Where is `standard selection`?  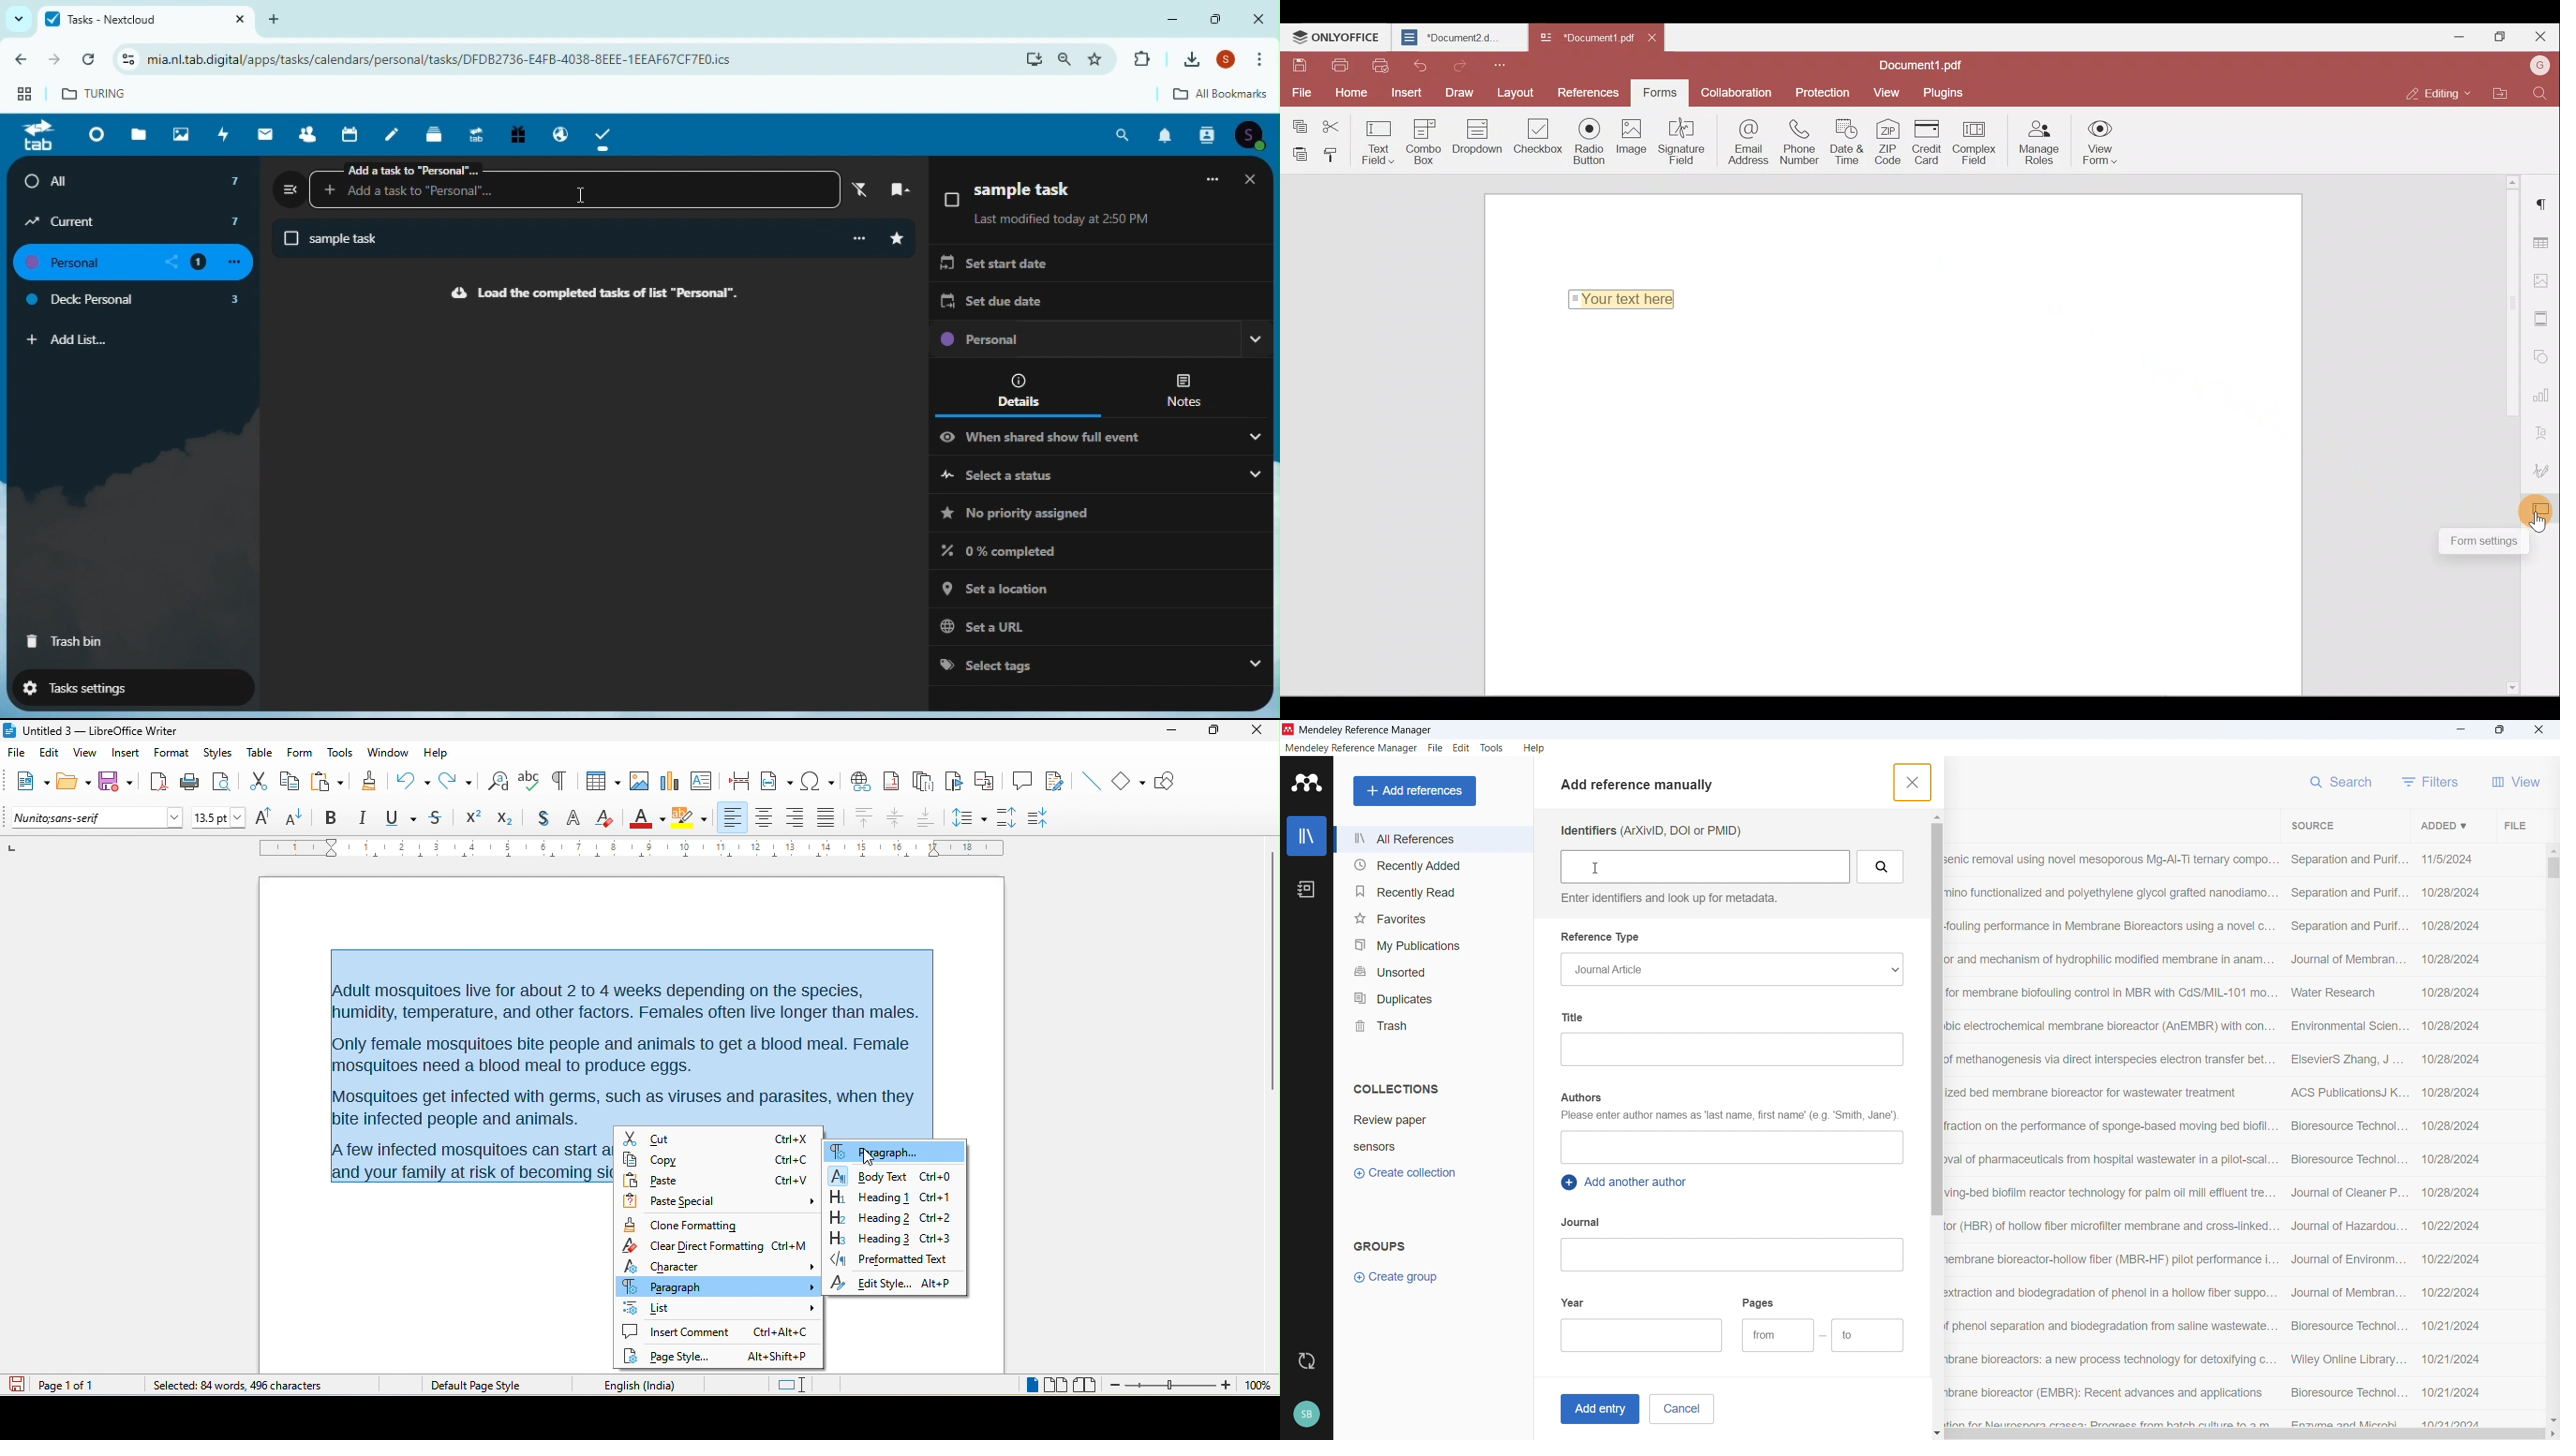 standard selection is located at coordinates (794, 1386).